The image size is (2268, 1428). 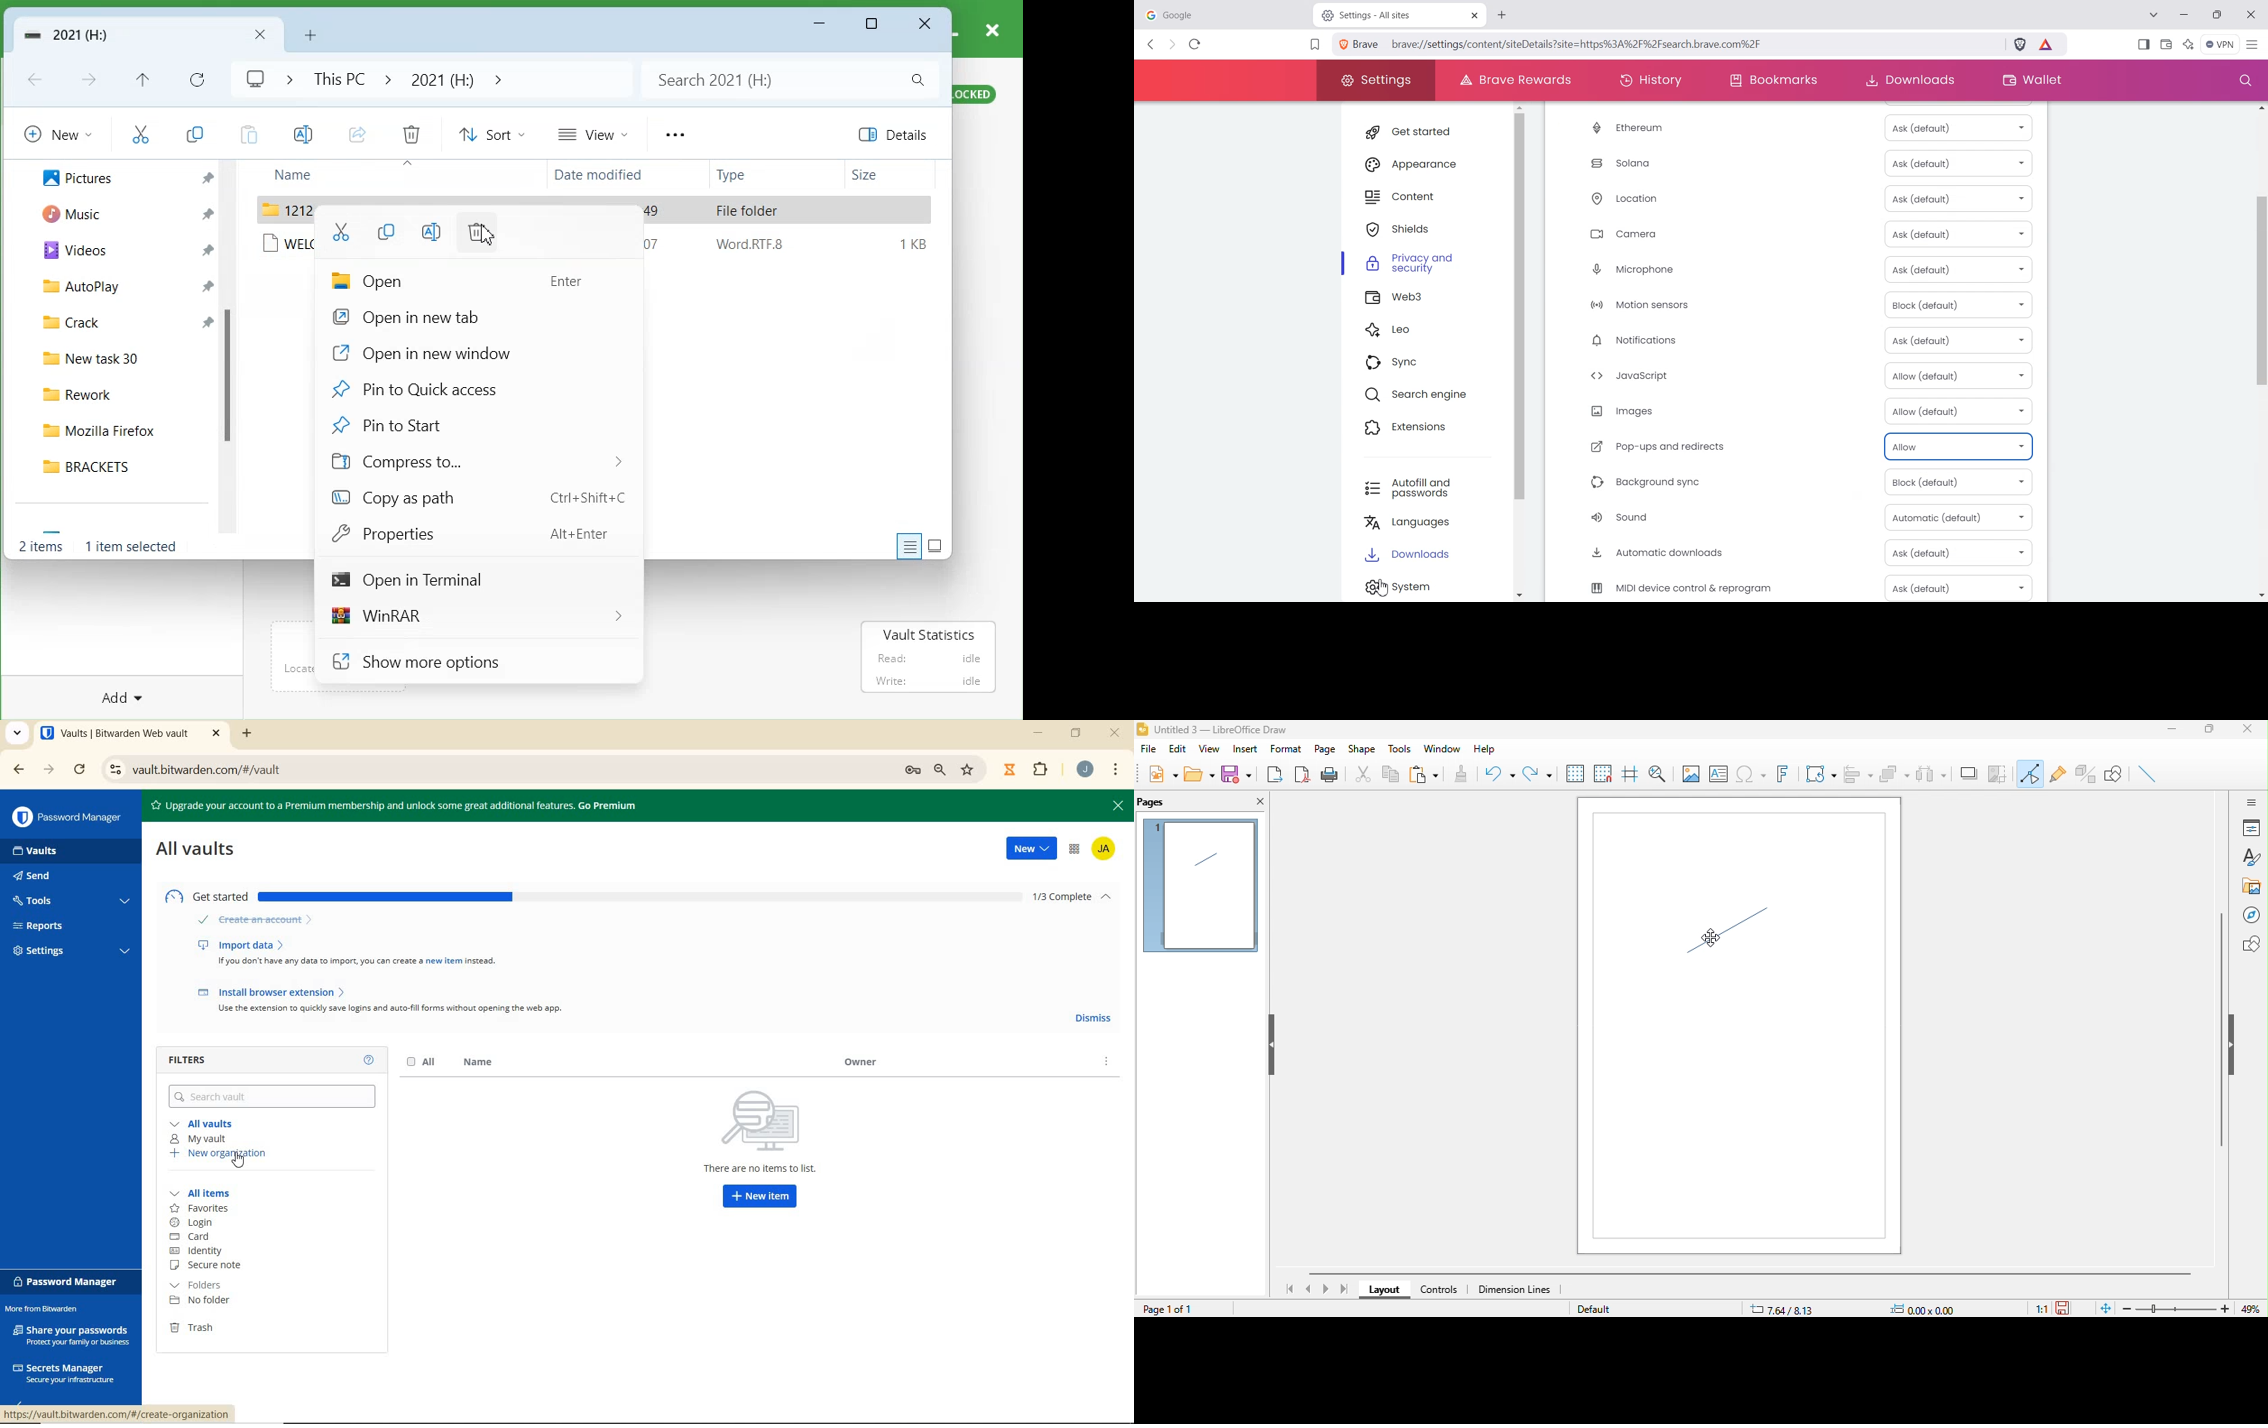 What do you see at coordinates (2000, 772) in the screenshot?
I see `crop image` at bounding box center [2000, 772].